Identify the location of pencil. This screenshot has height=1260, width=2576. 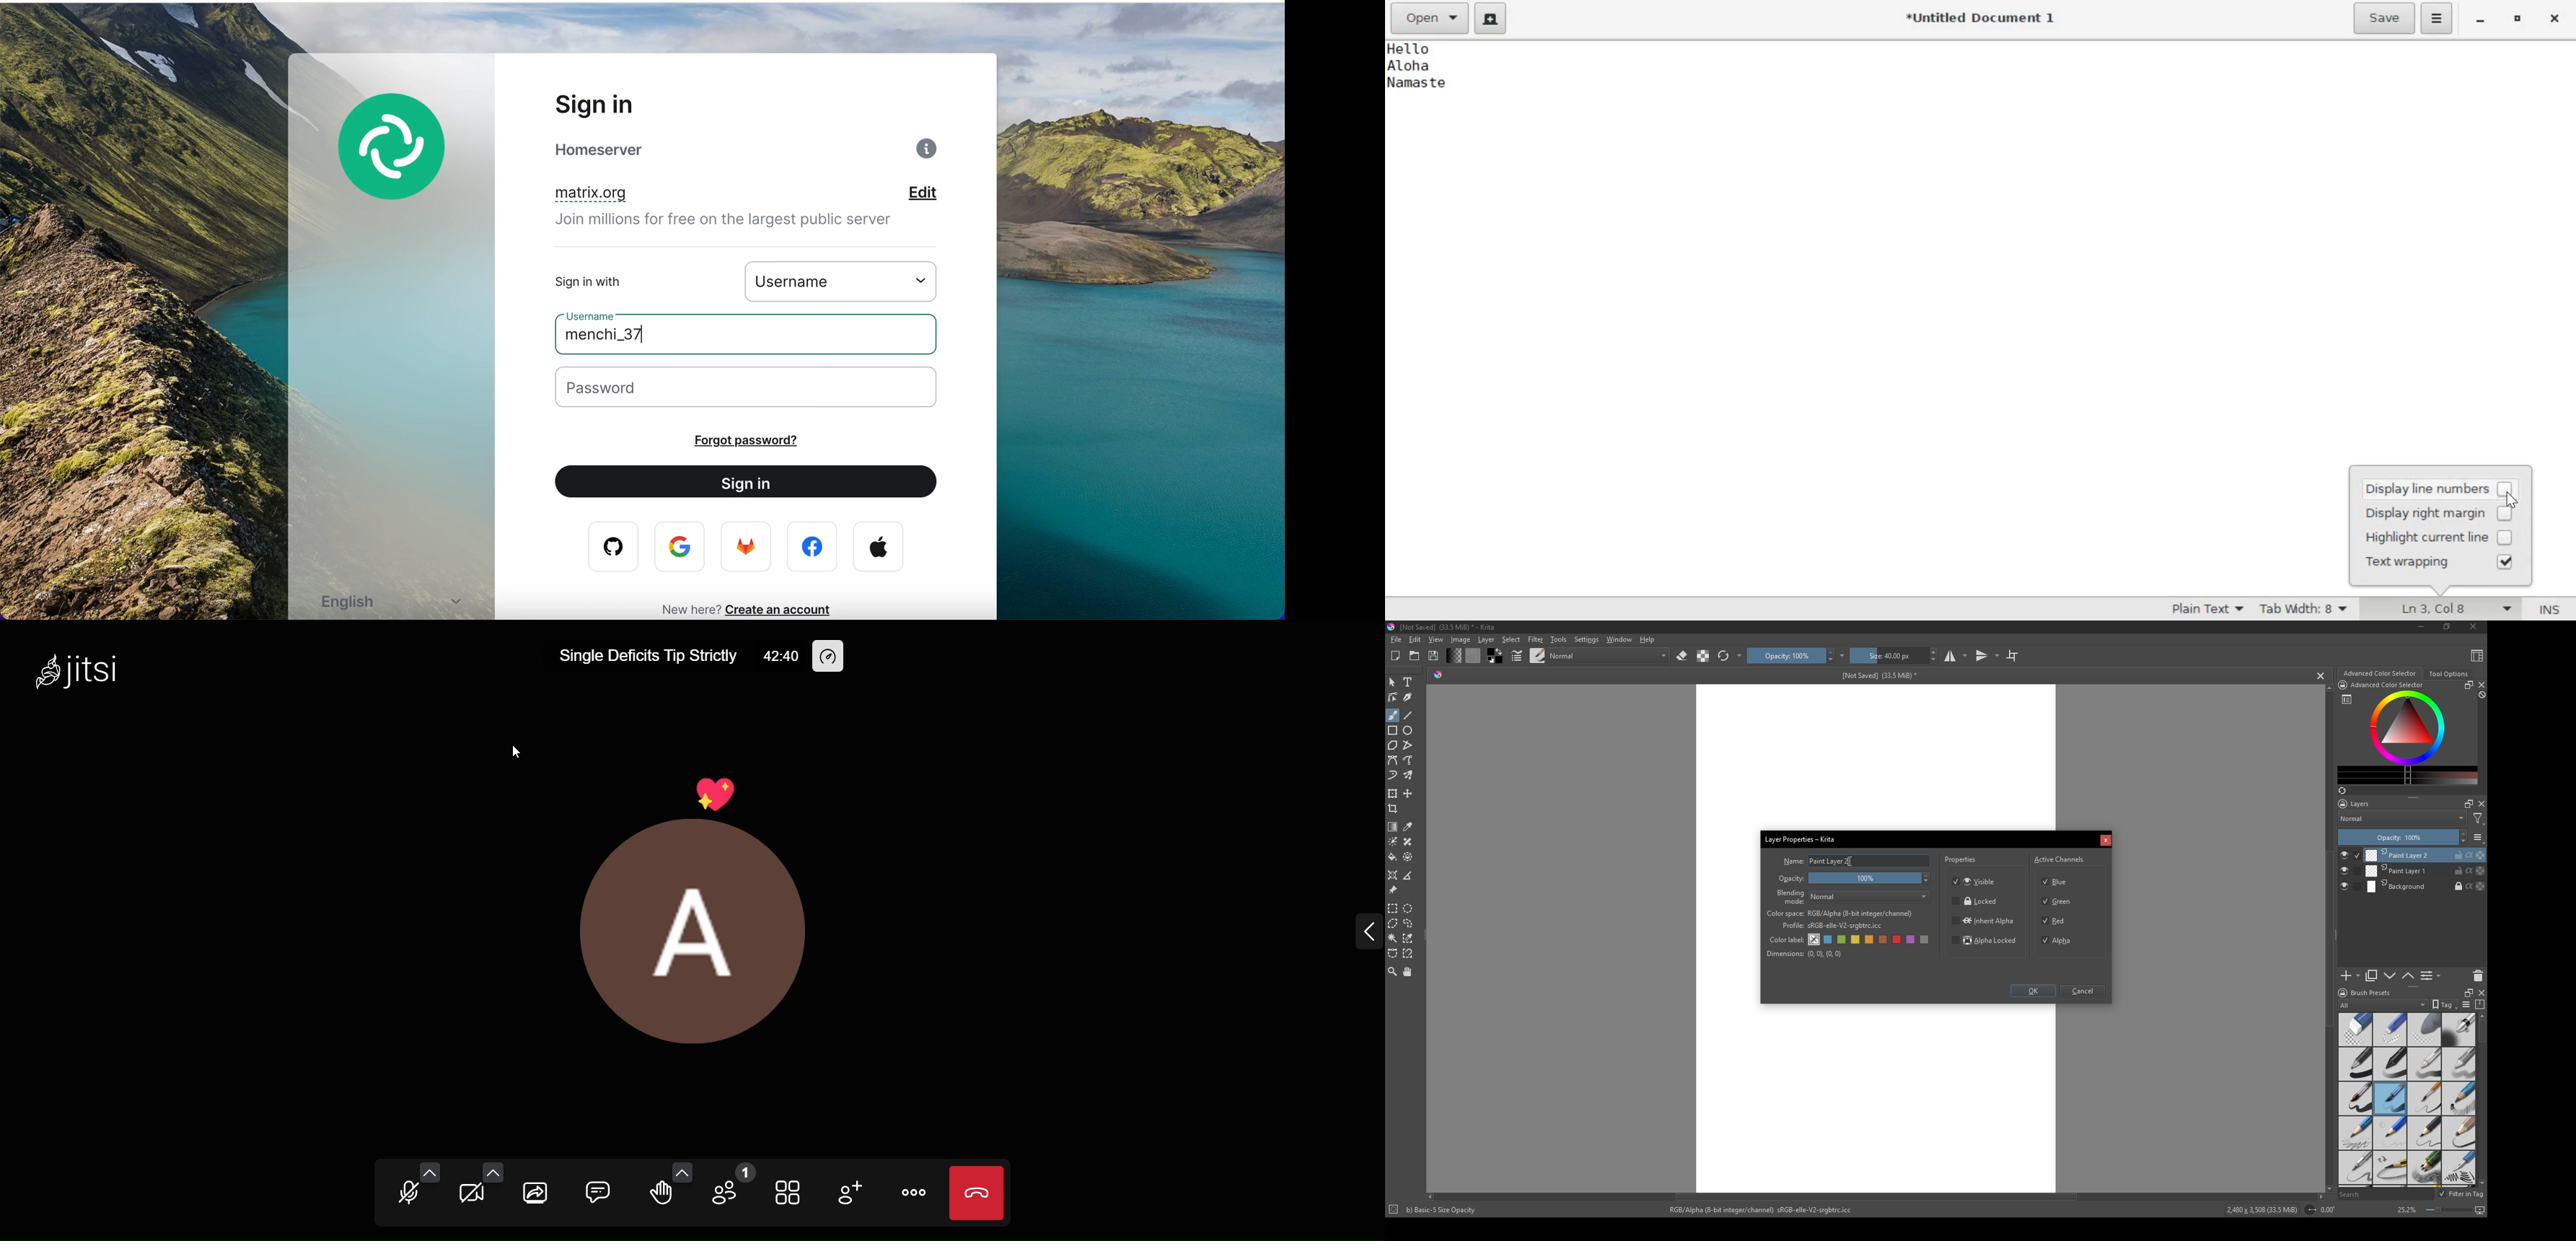
(2460, 1132).